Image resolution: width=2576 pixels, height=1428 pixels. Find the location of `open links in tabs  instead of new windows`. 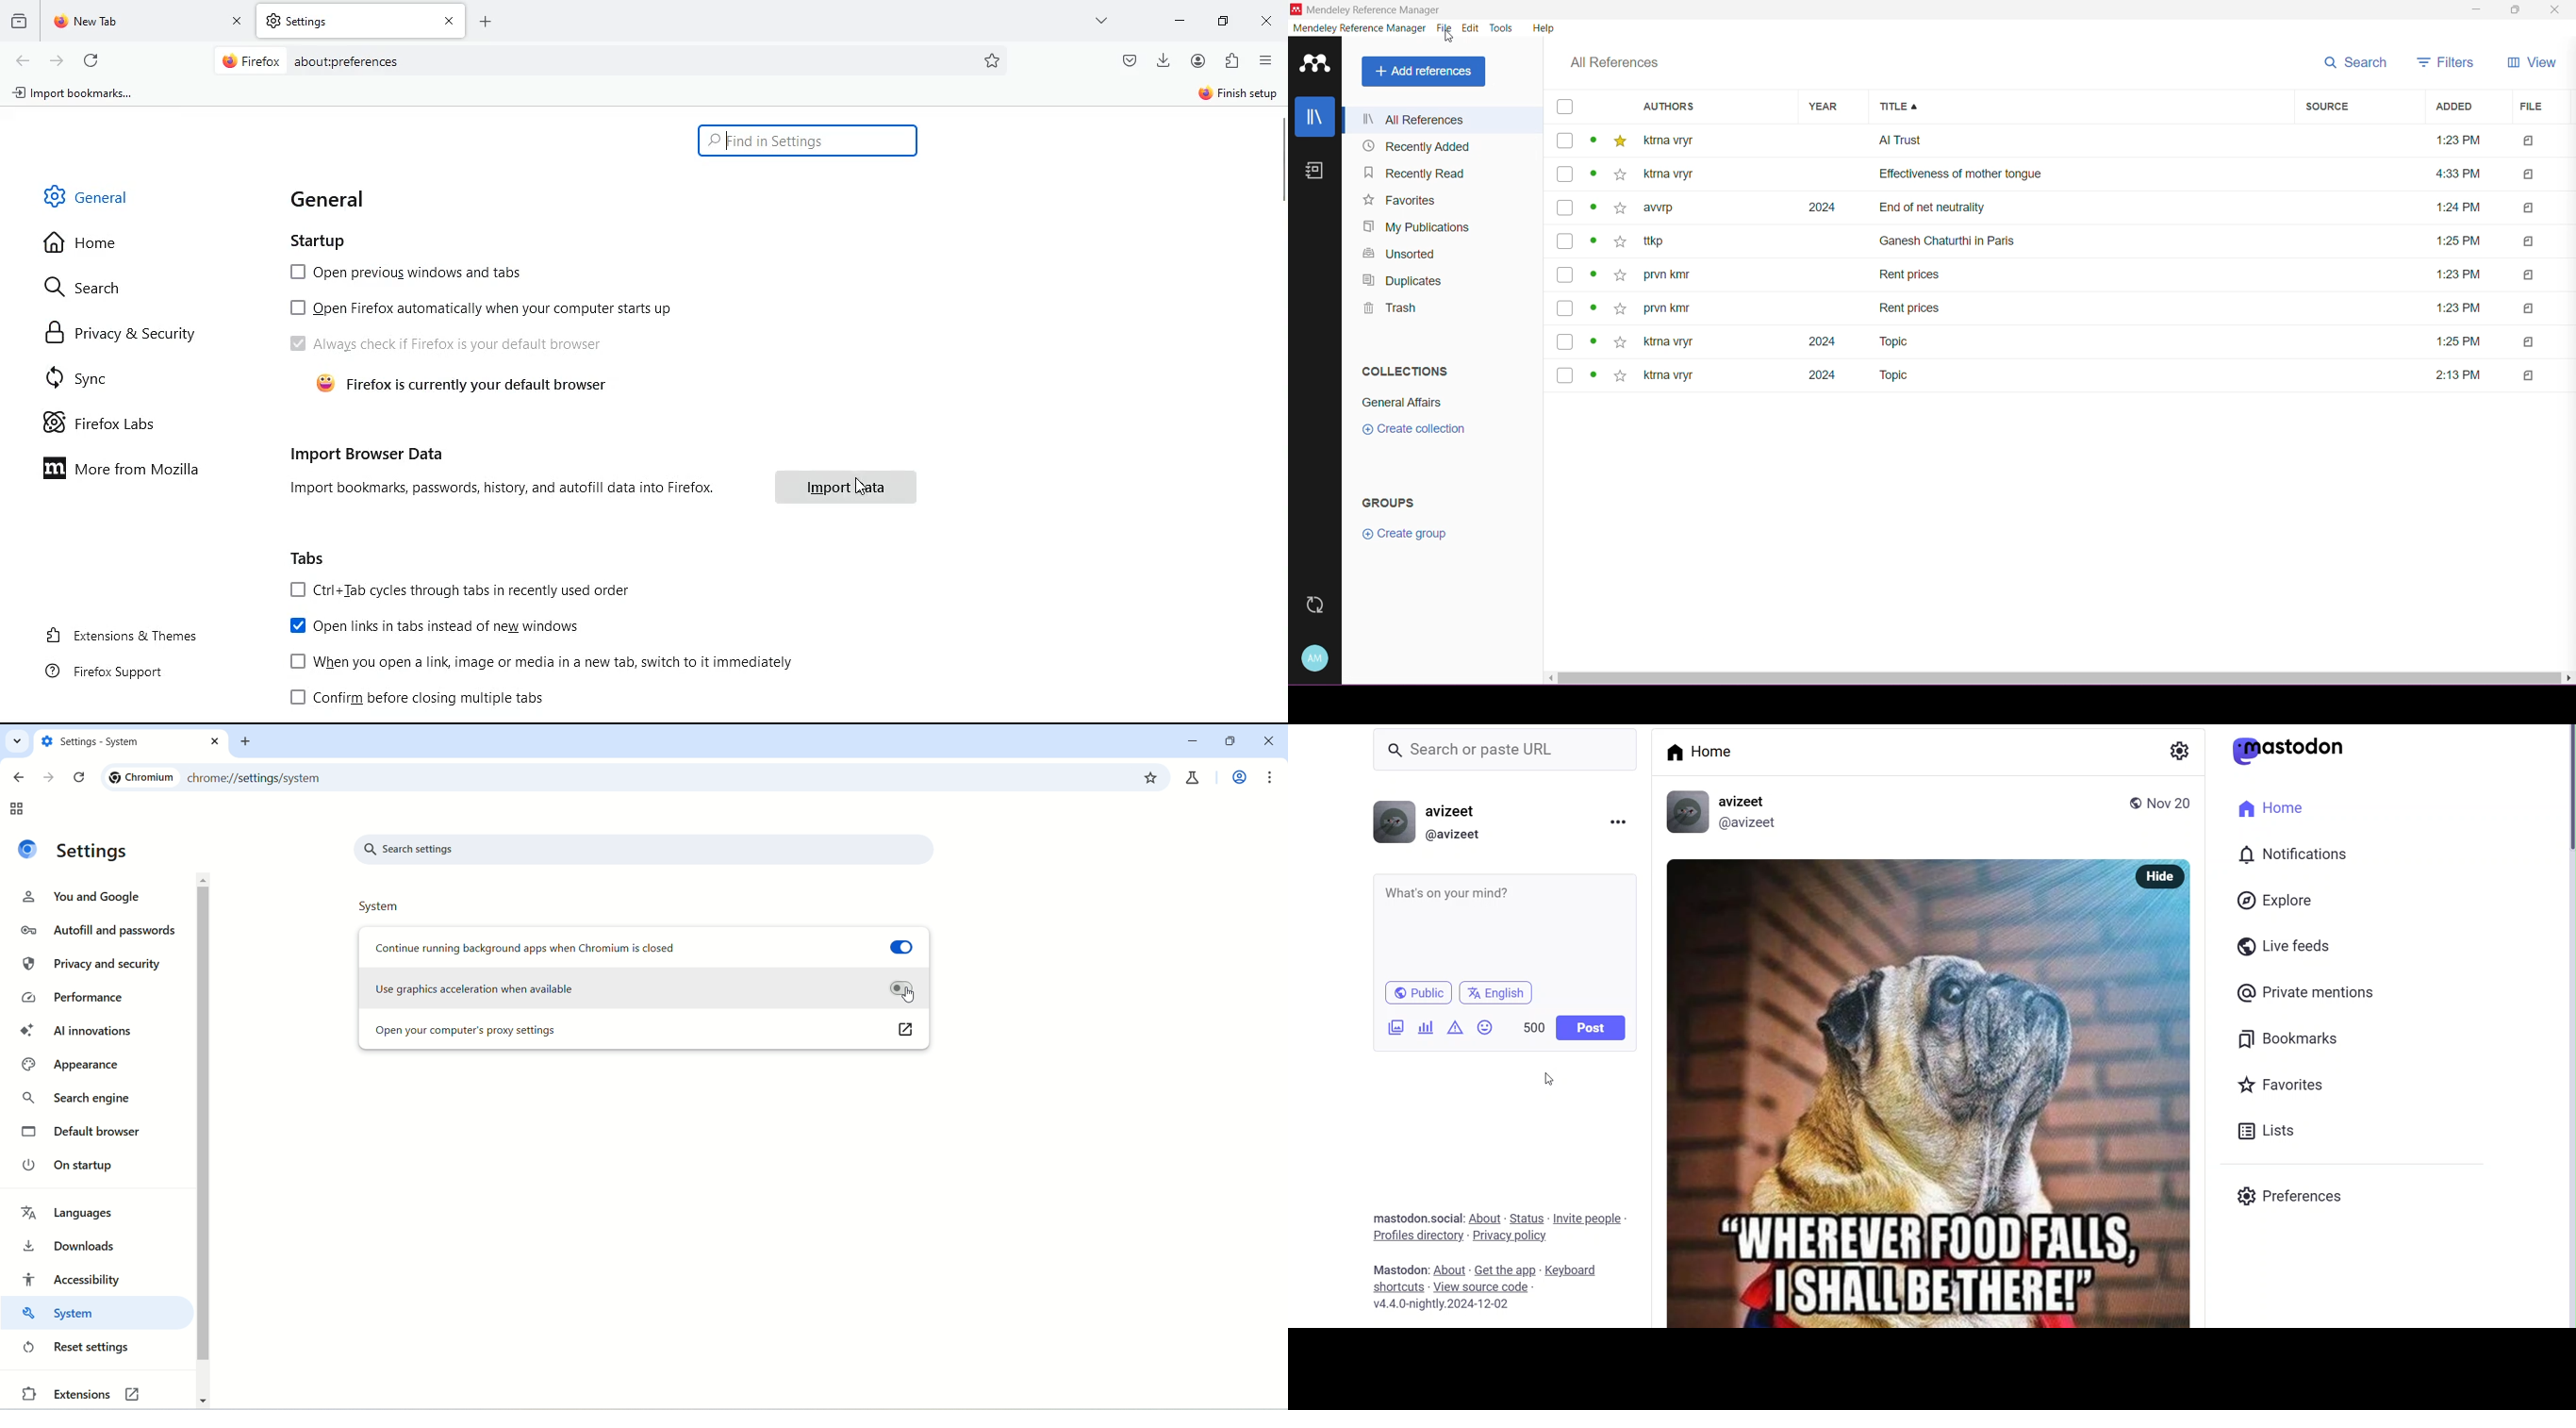

open links in tabs  instead of new windows is located at coordinates (443, 628).